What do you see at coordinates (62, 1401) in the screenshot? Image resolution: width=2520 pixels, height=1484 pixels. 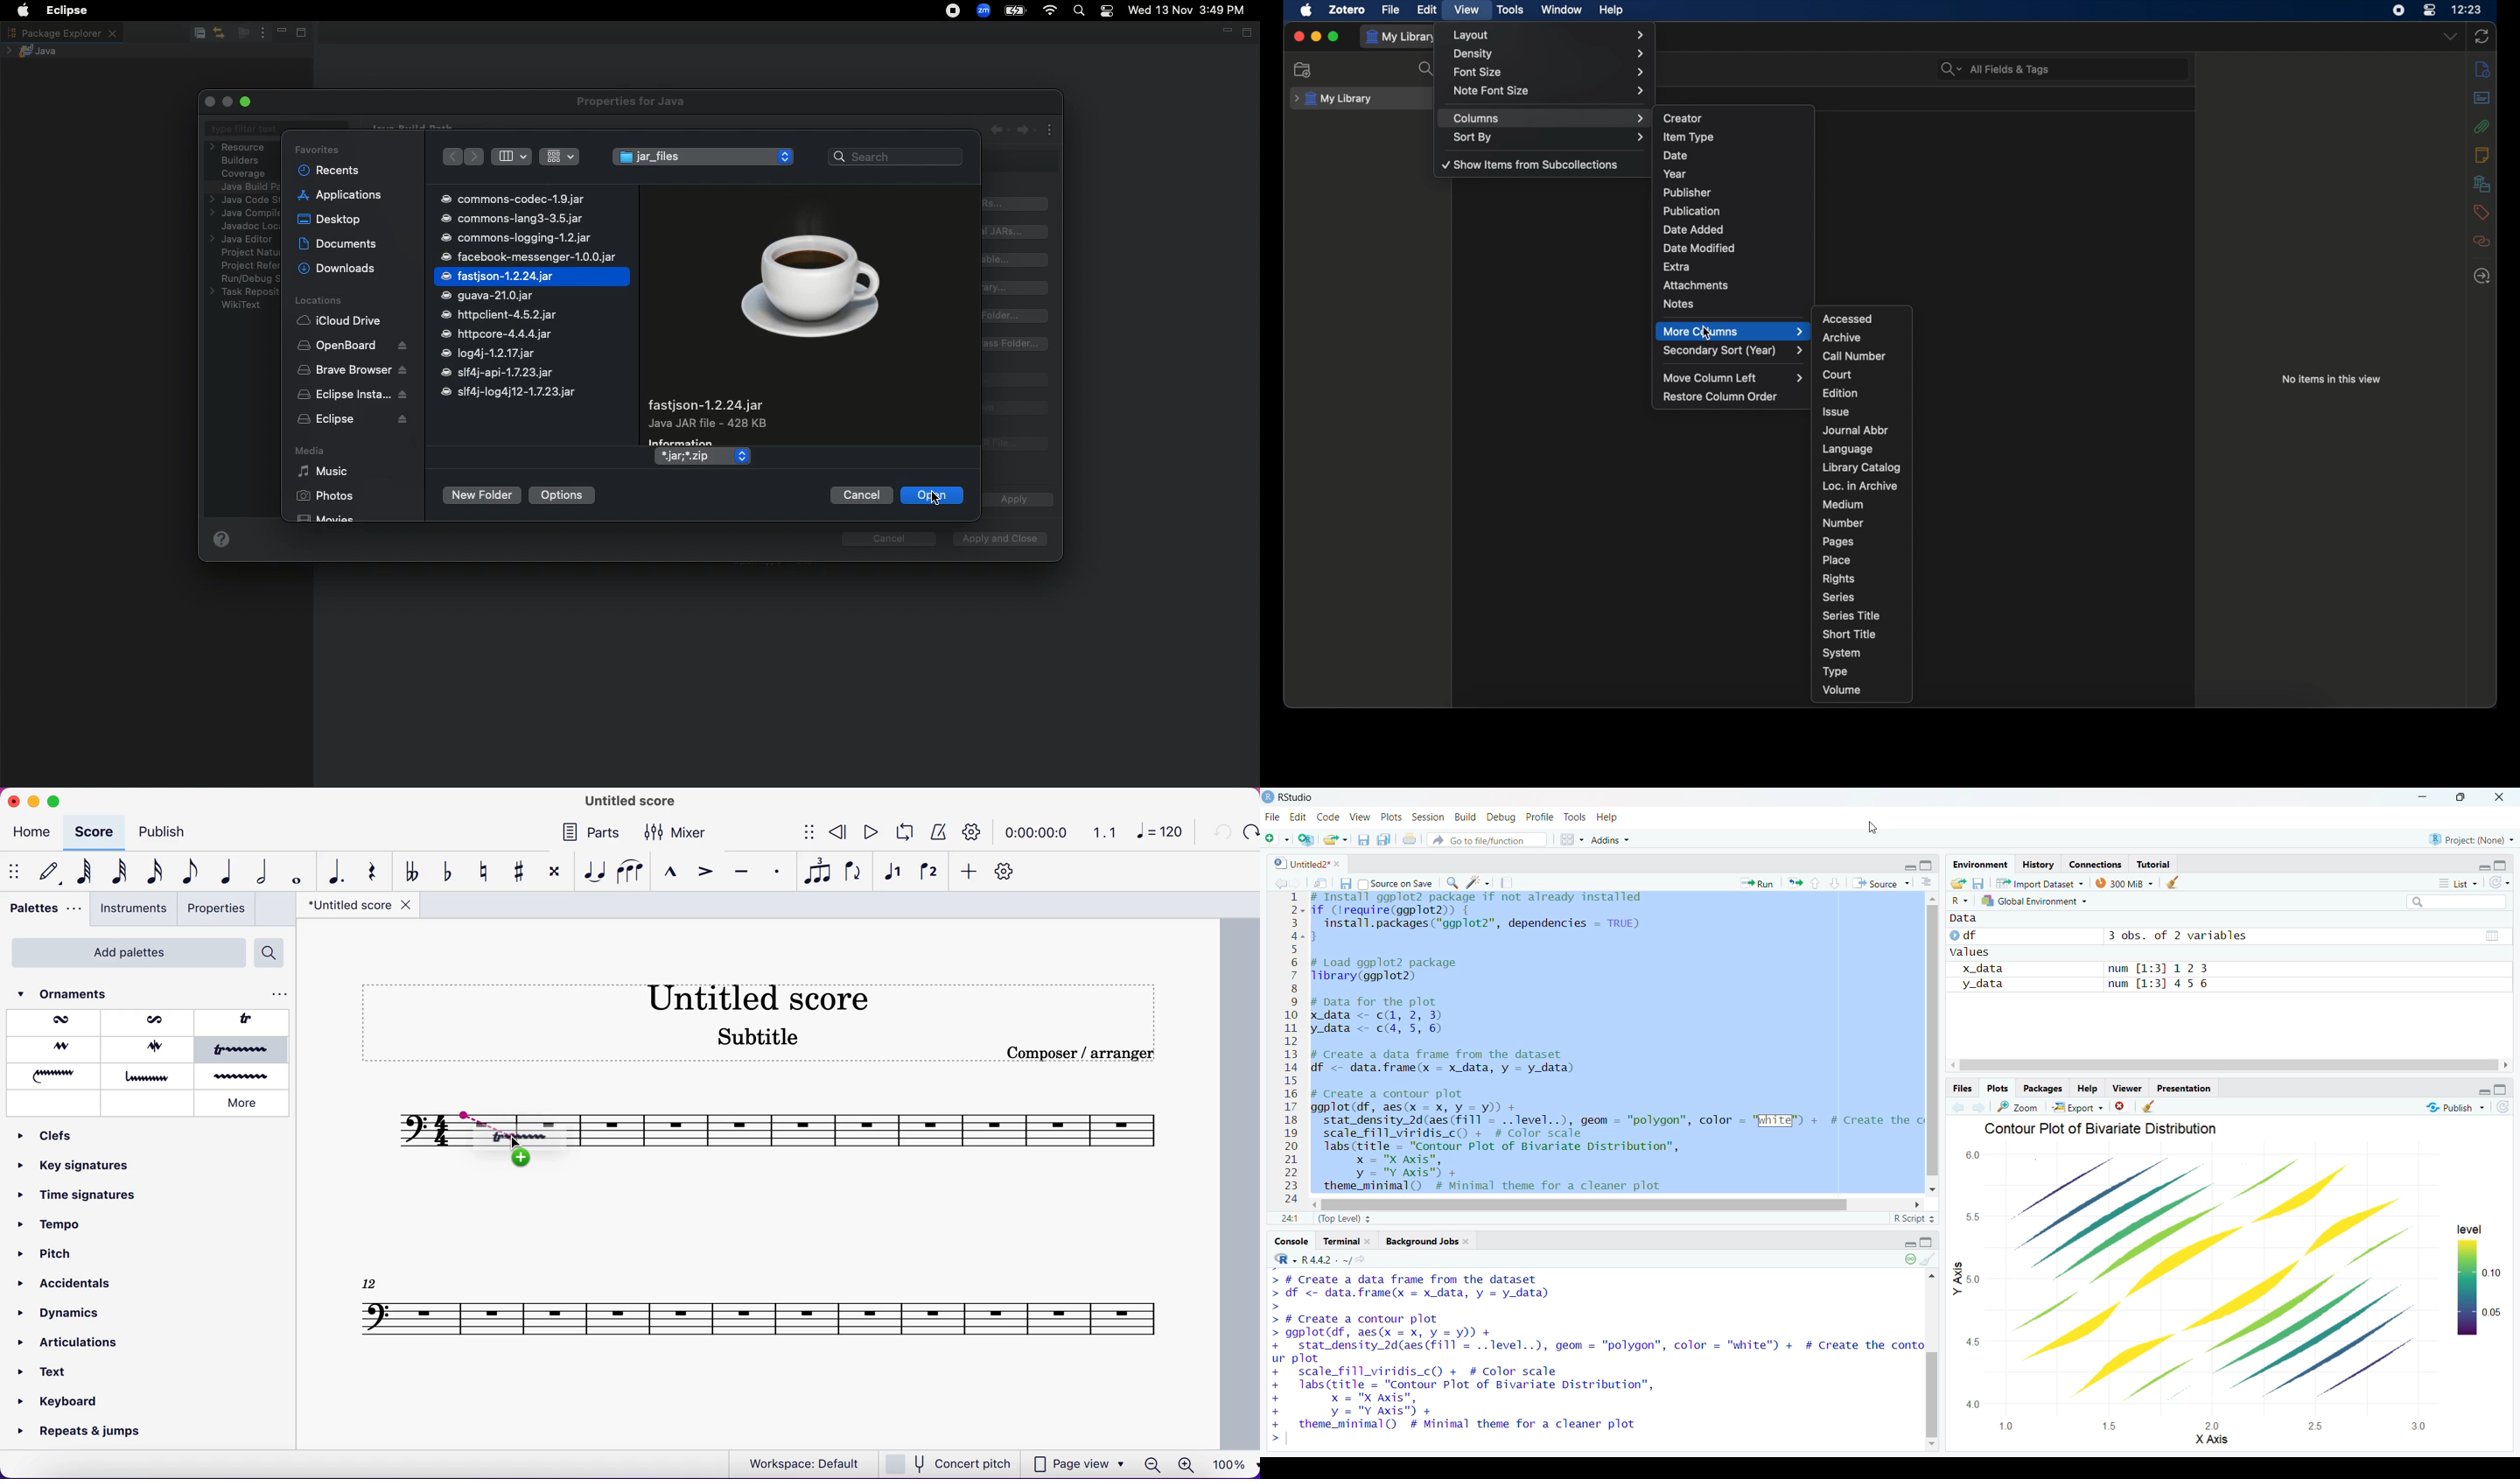 I see `keyboard` at bounding box center [62, 1401].